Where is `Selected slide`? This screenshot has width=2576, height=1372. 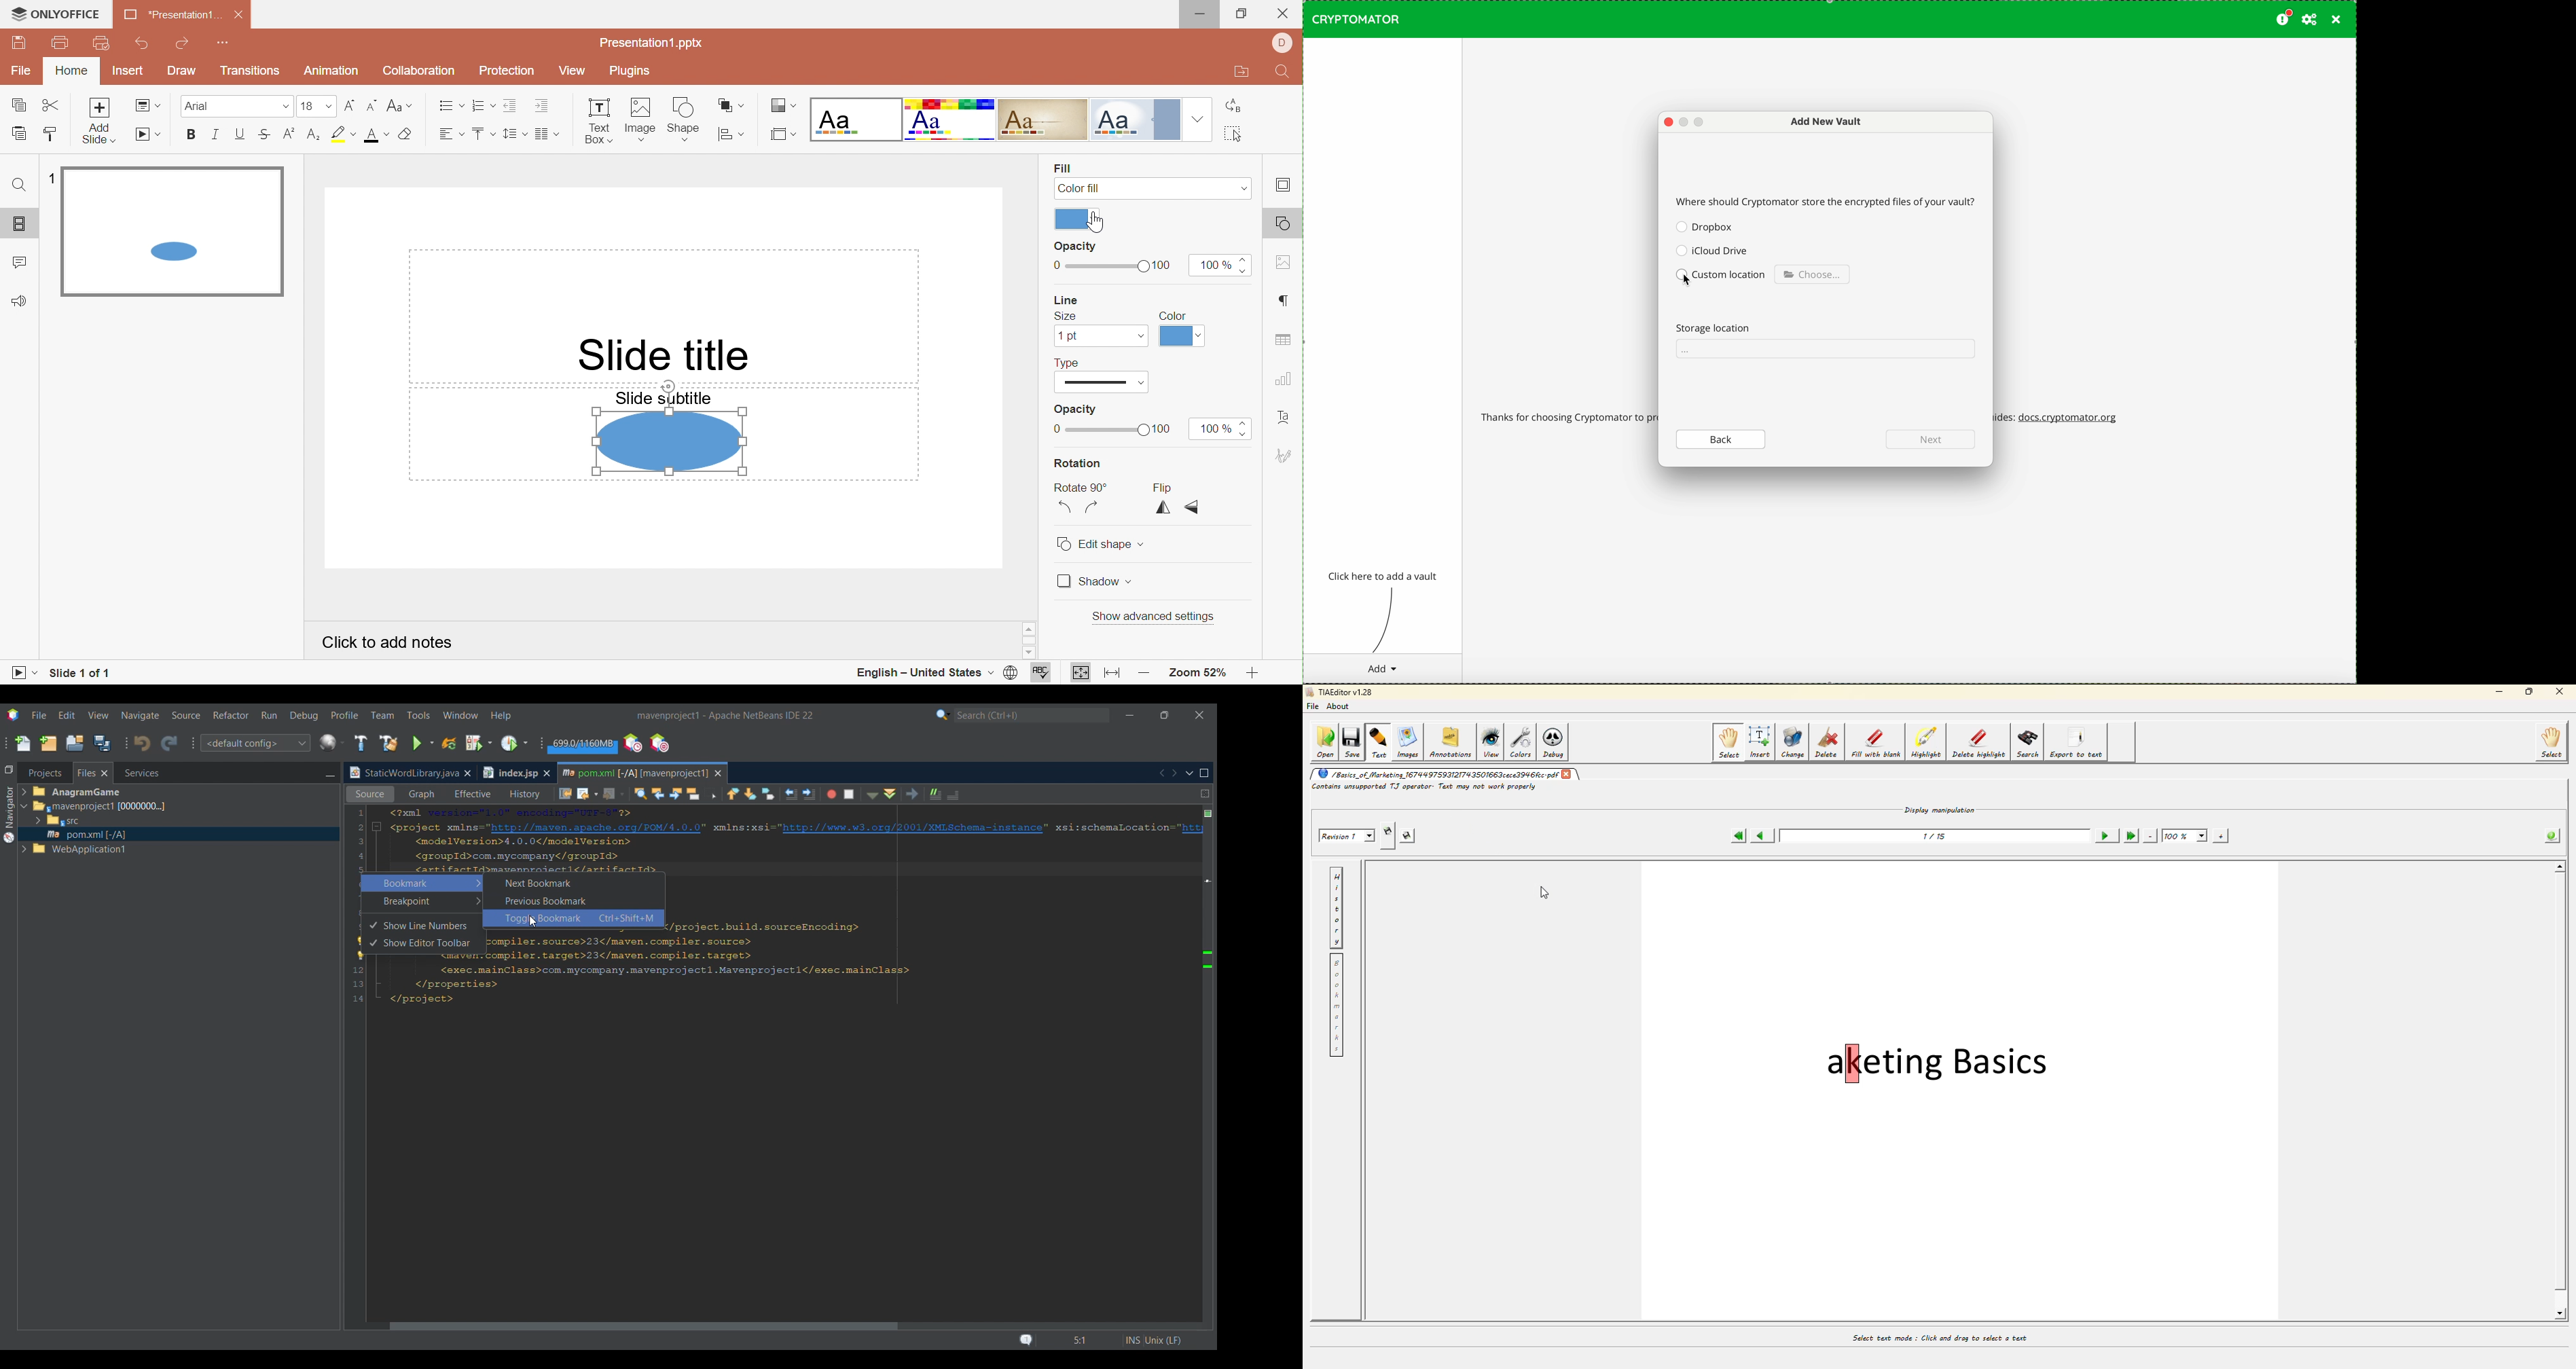
Selected slide is located at coordinates (173, 232).